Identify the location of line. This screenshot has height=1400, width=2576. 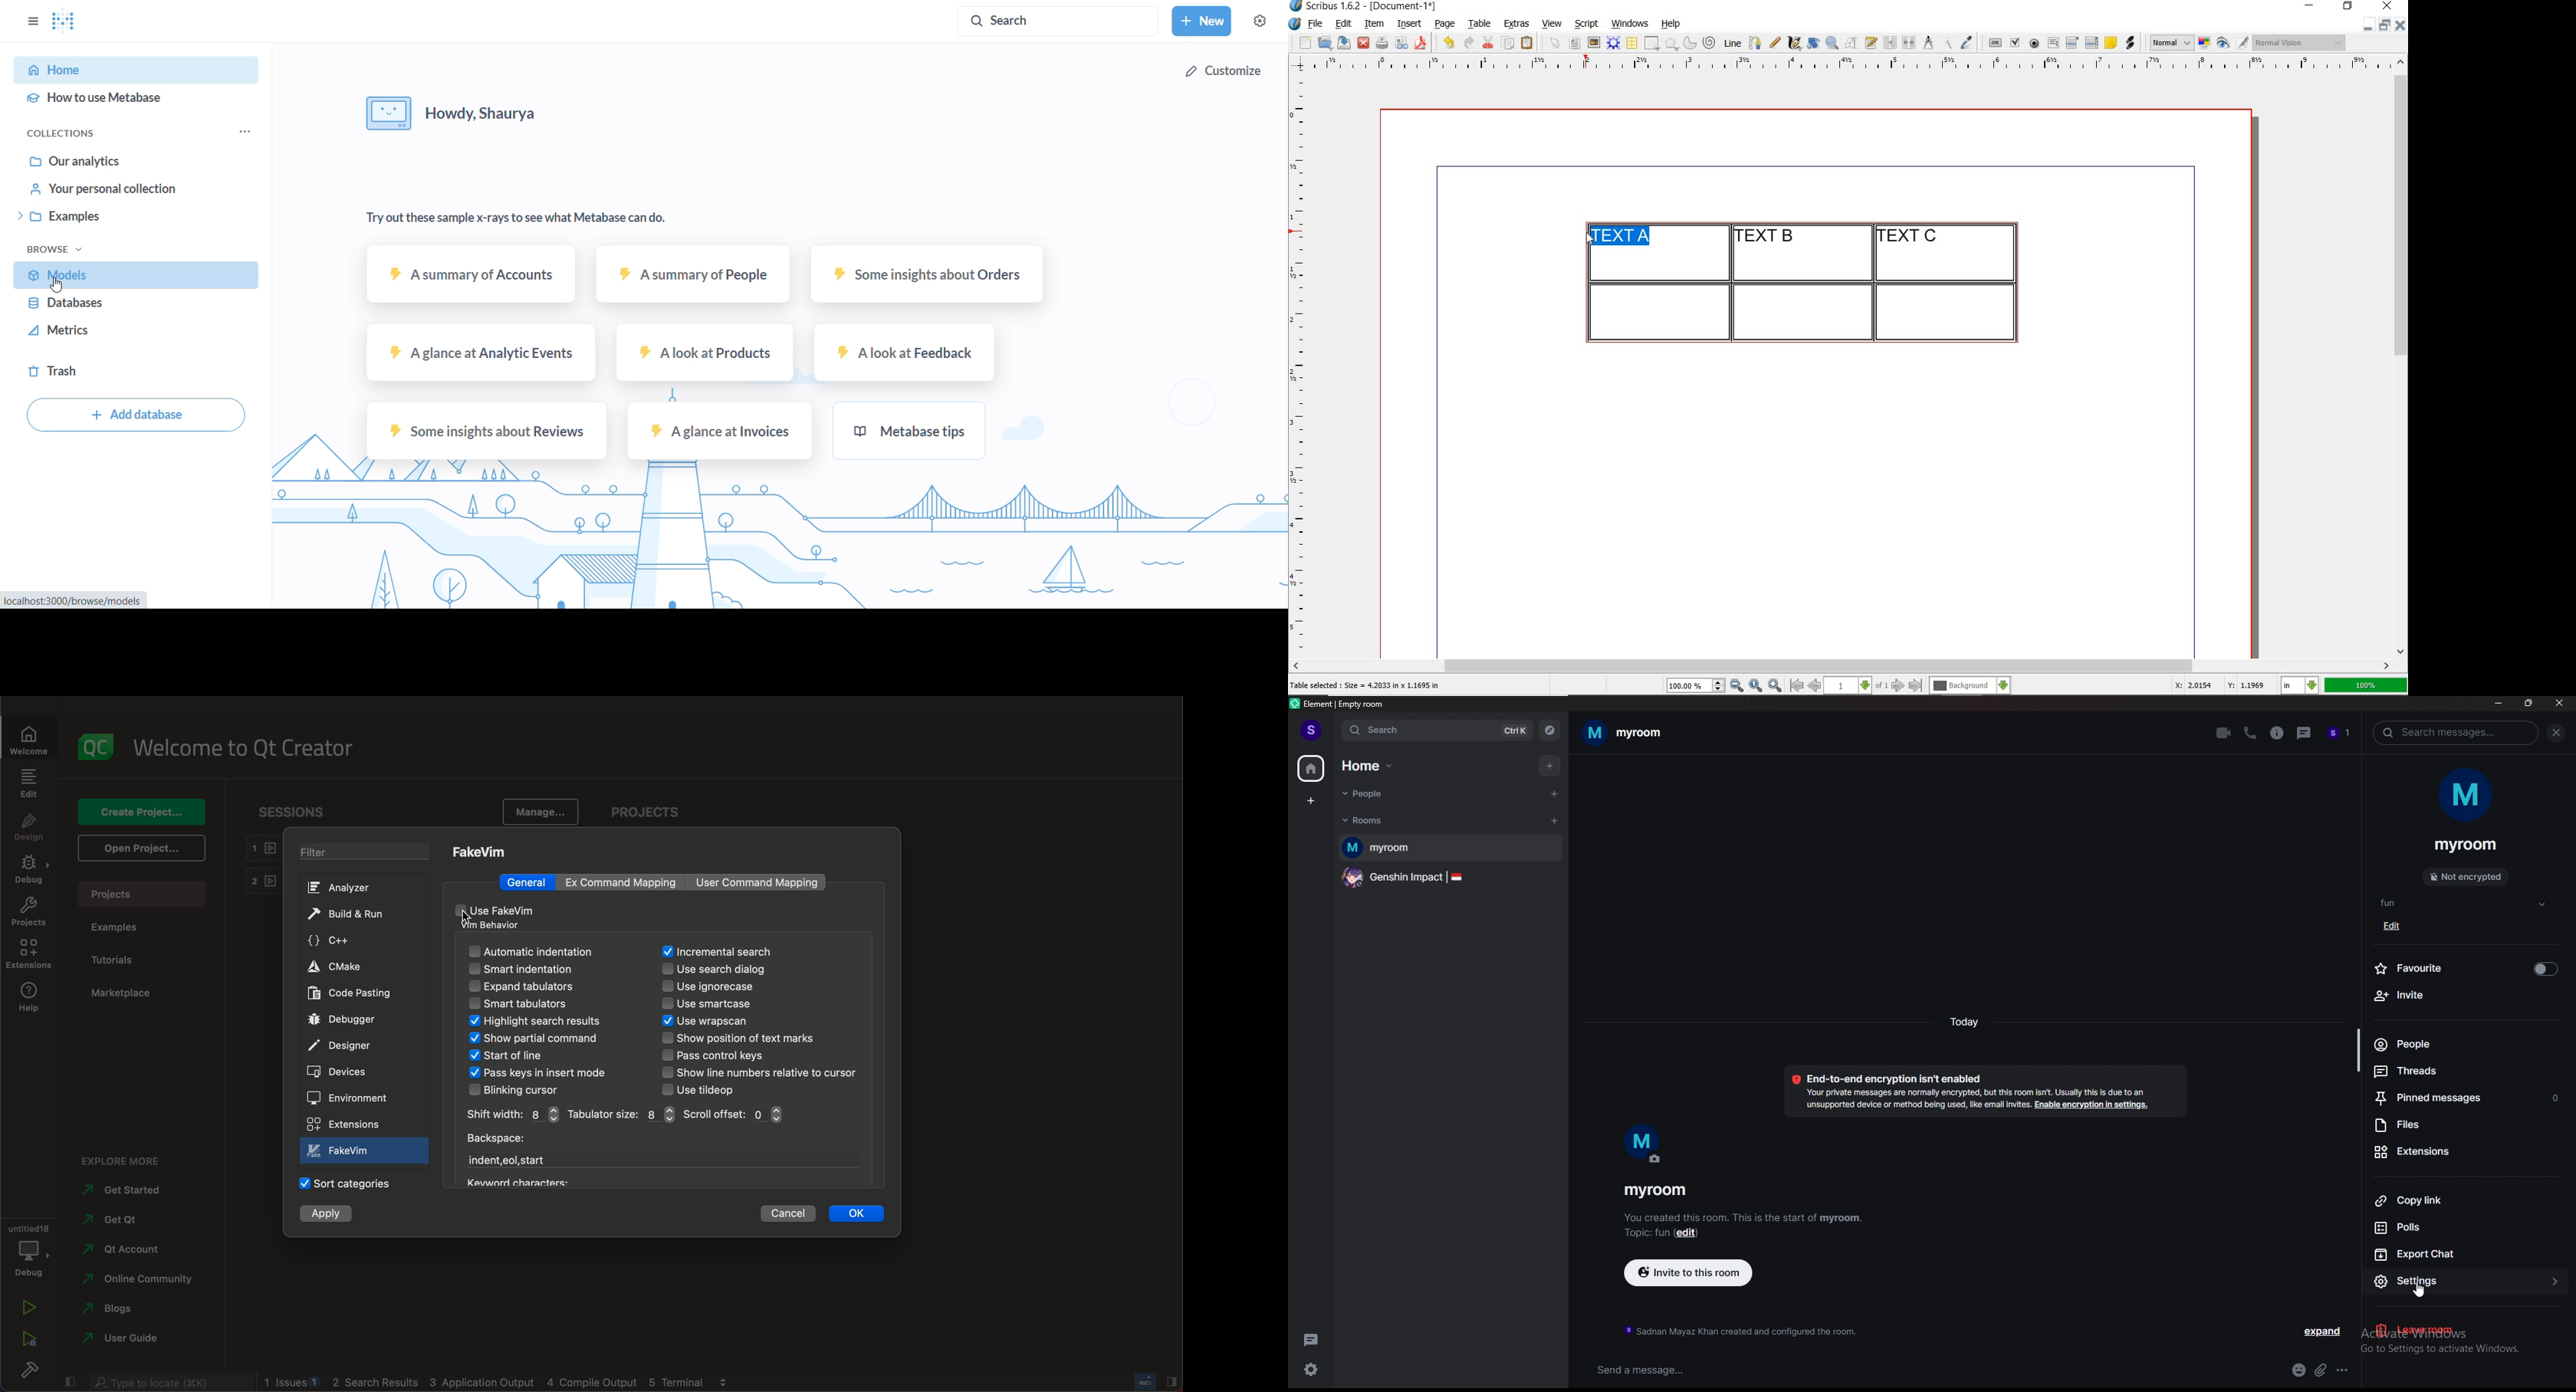
(1731, 43).